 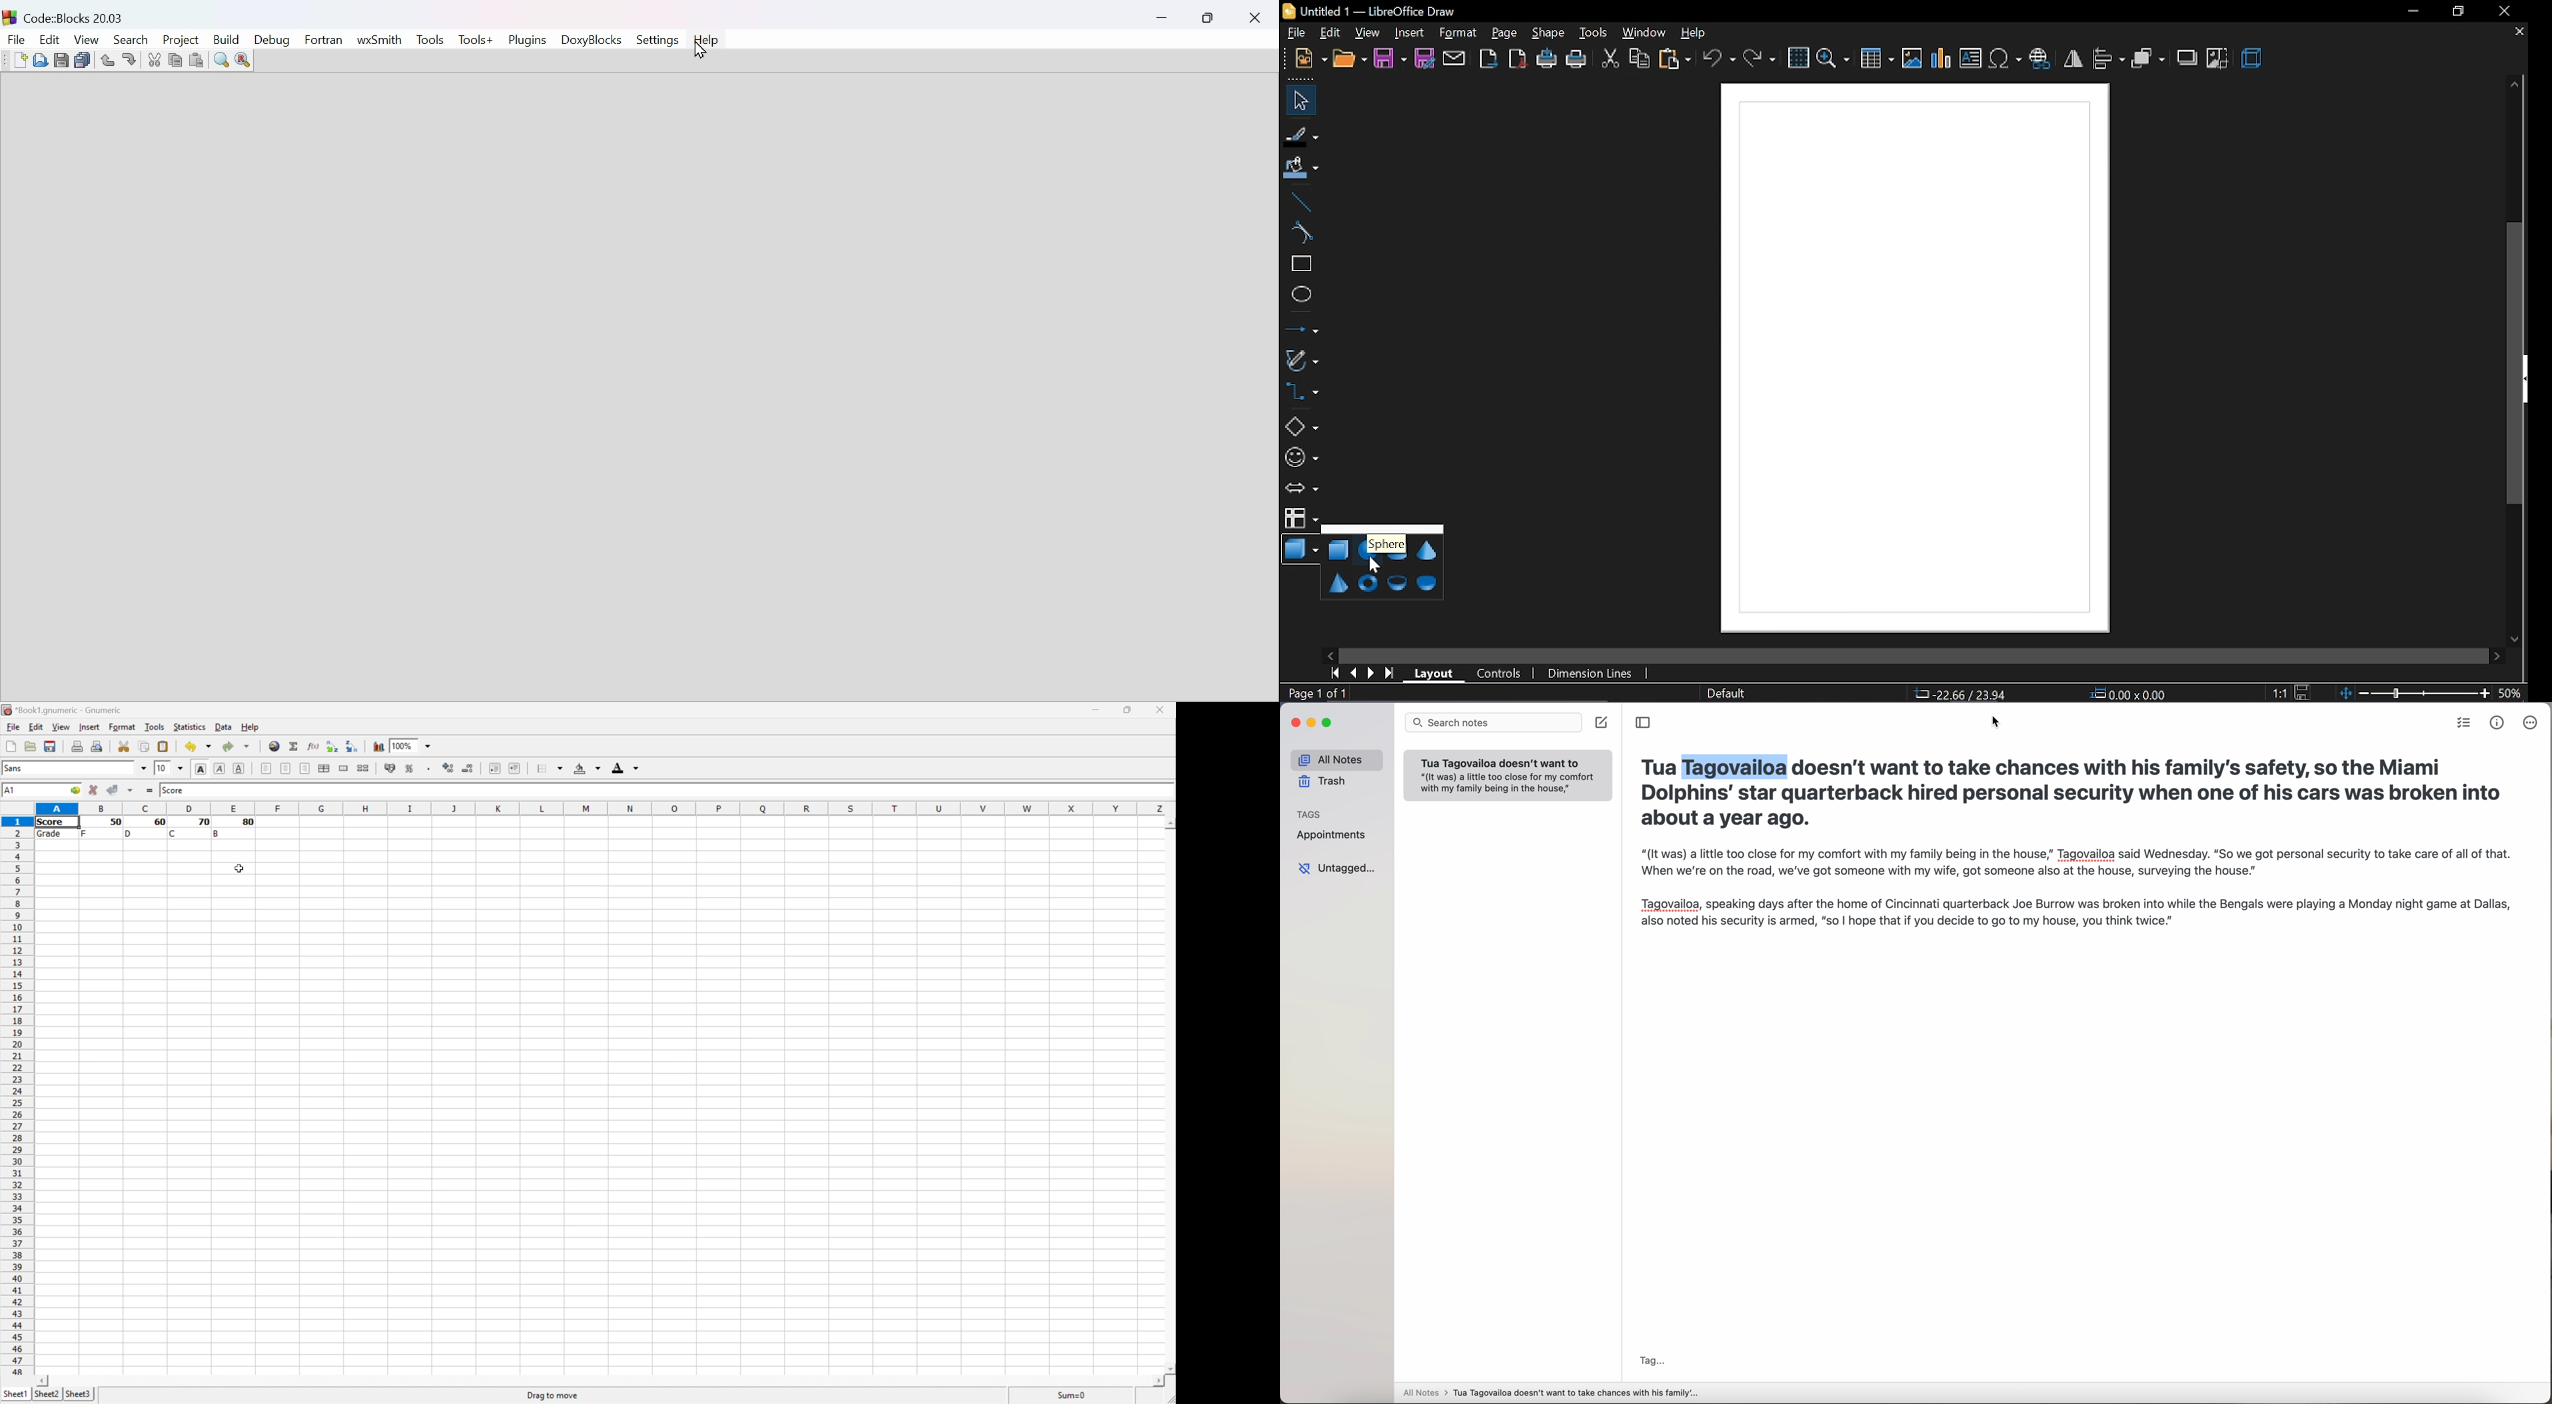 What do you see at coordinates (2499, 655) in the screenshot?
I see `move right` at bounding box center [2499, 655].